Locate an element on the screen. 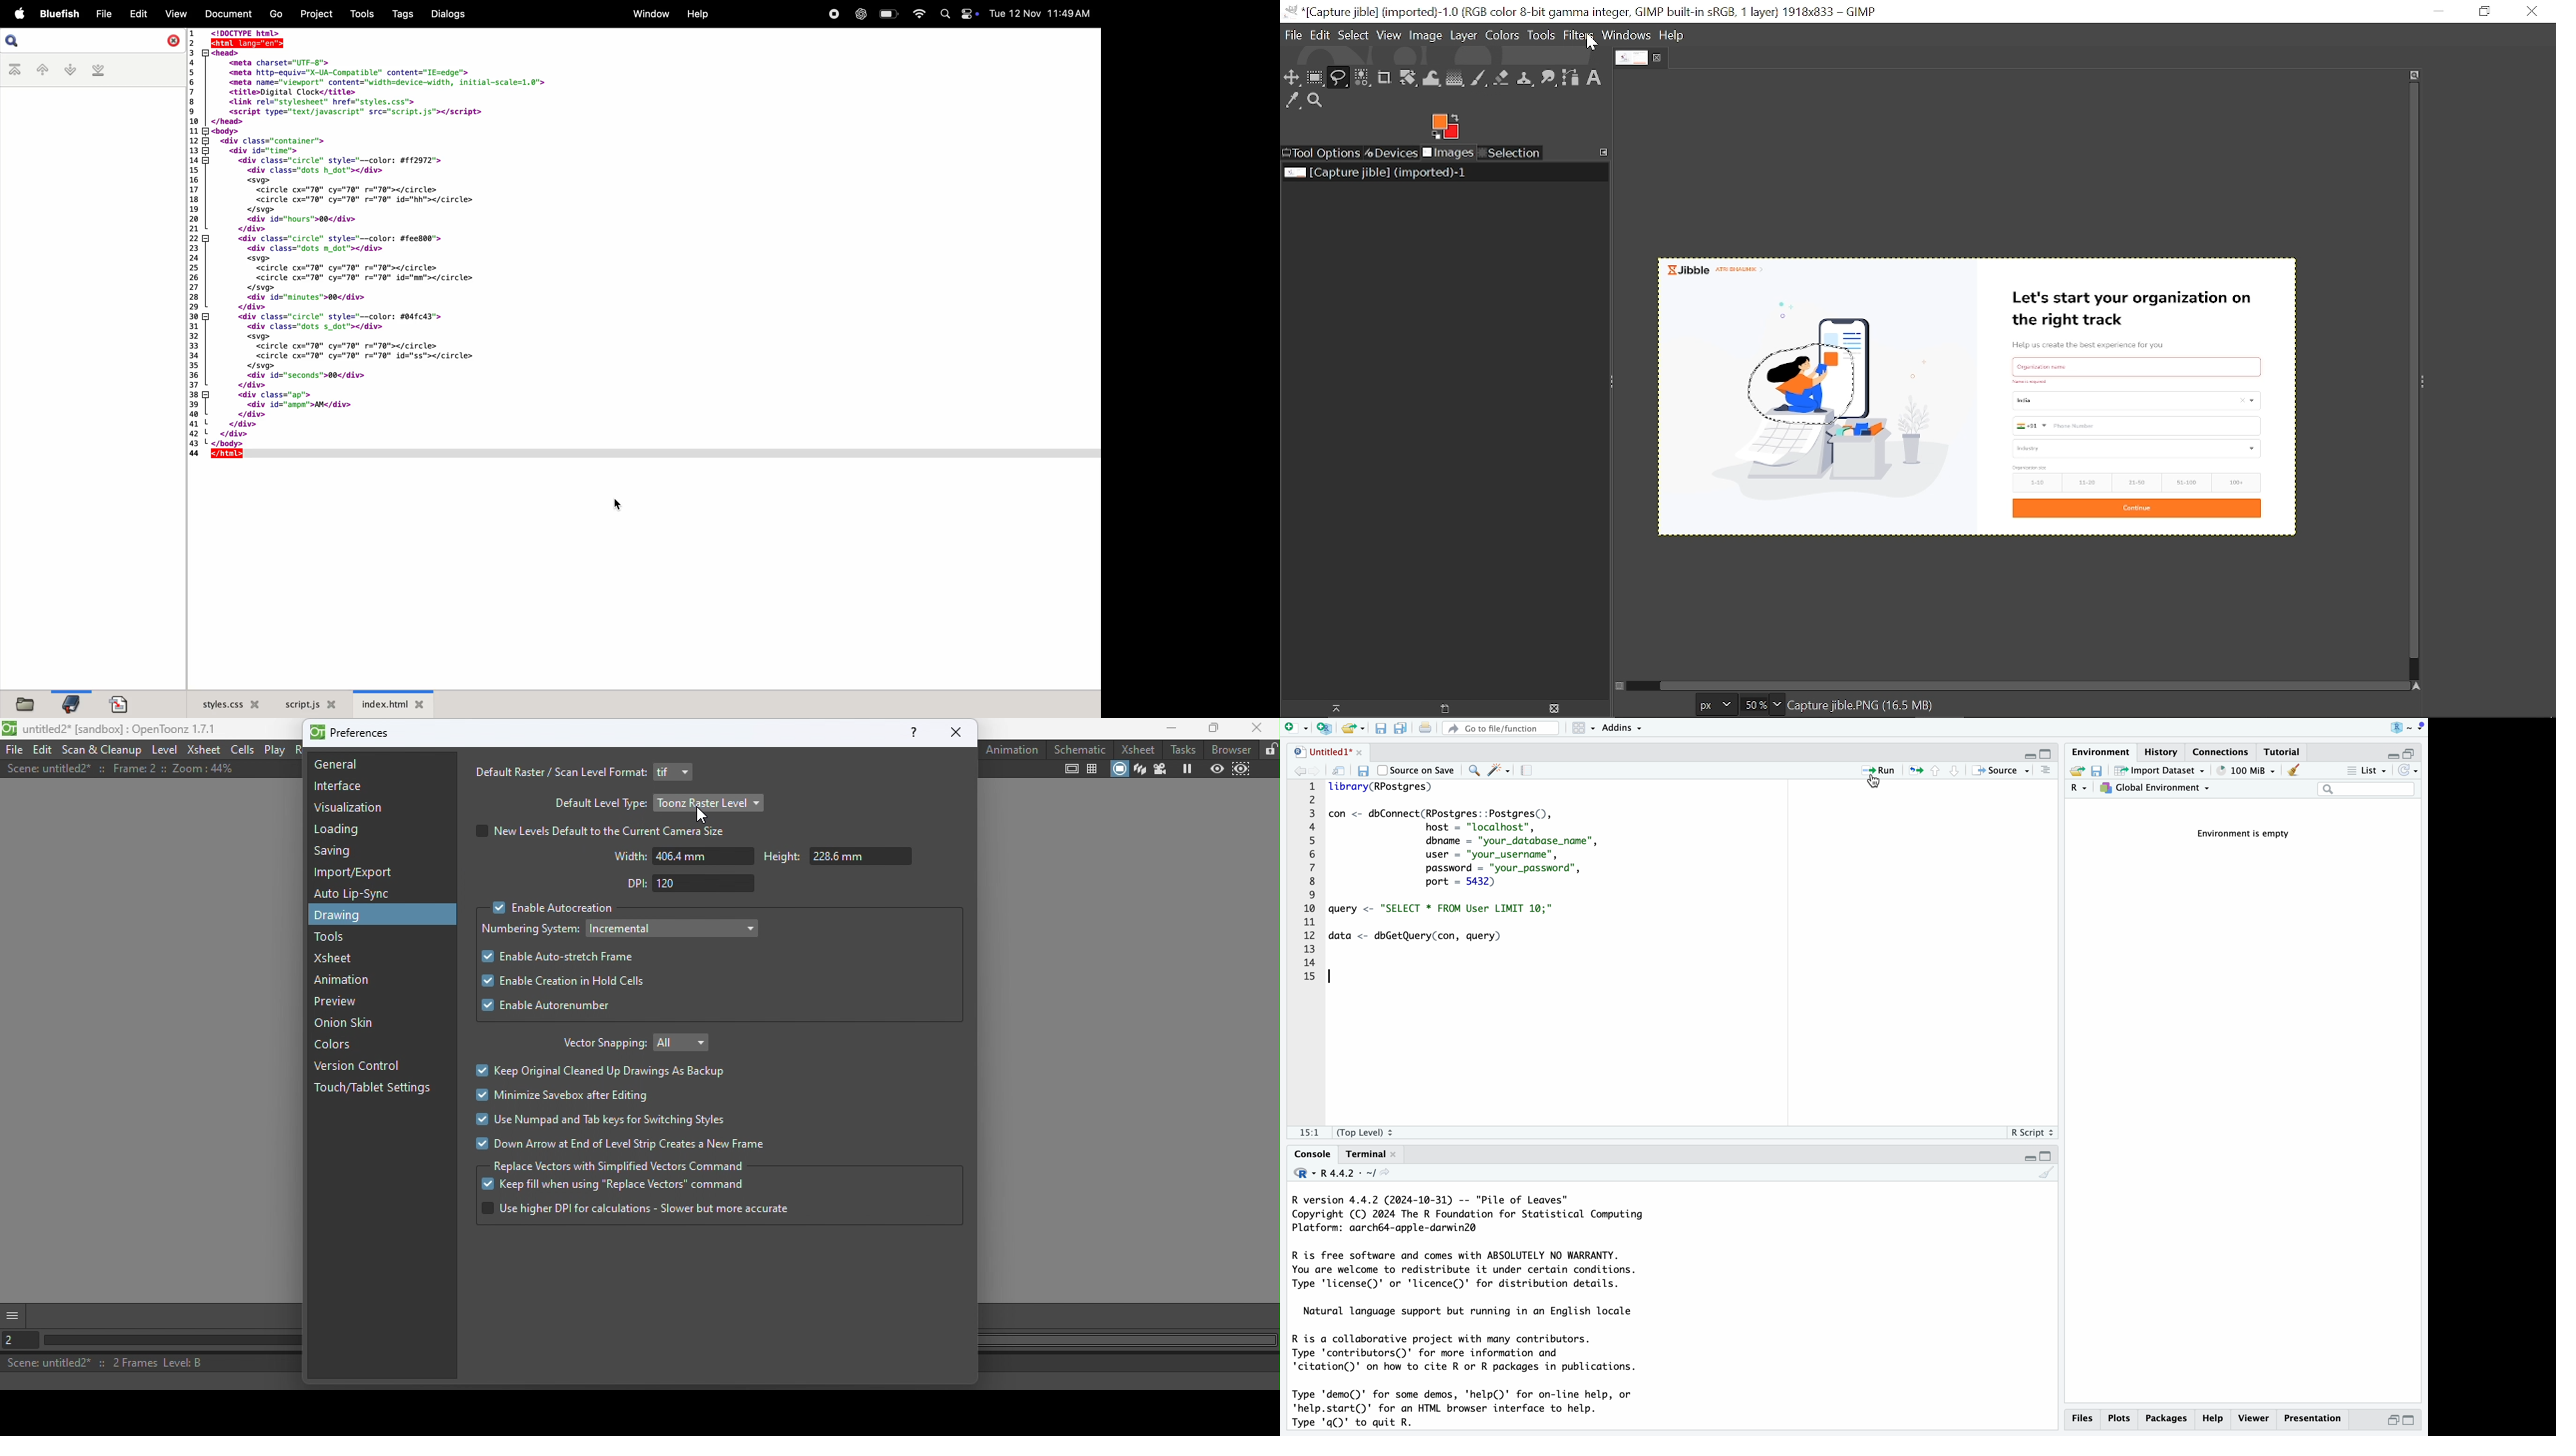 The height and width of the screenshot is (1456, 2576). typing cursor is located at coordinates (1335, 979).